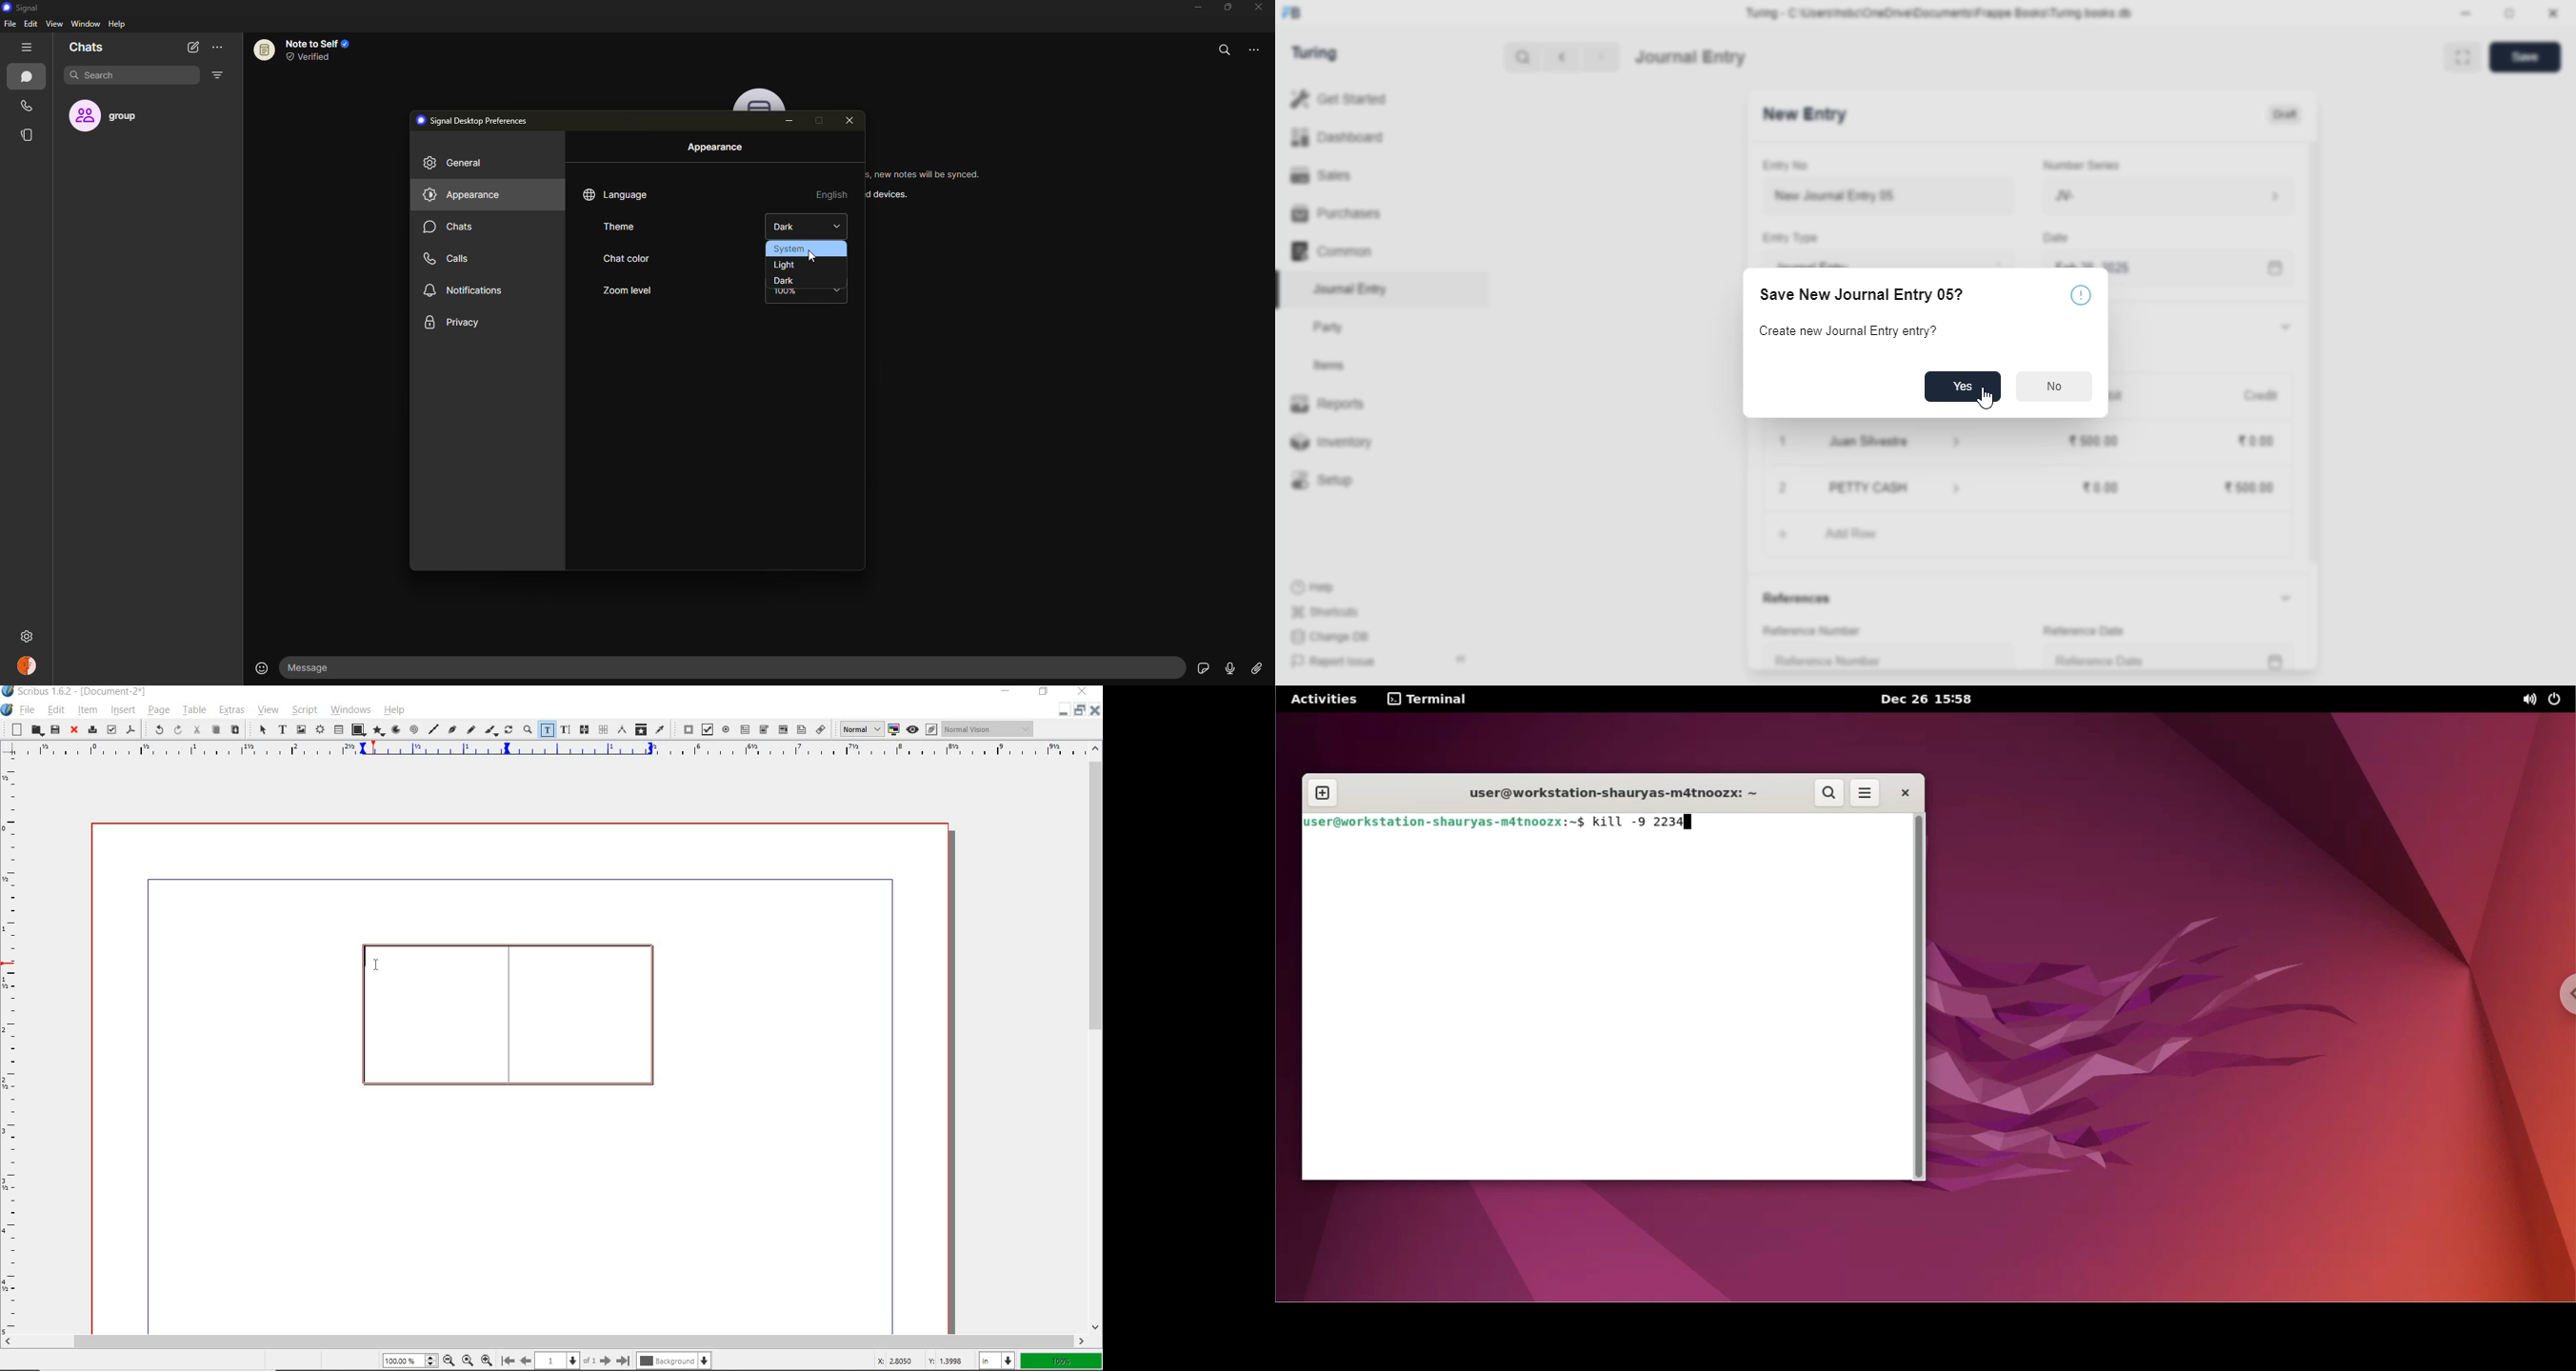 This screenshot has height=1372, width=2576. What do you see at coordinates (434, 729) in the screenshot?
I see `line` at bounding box center [434, 729].